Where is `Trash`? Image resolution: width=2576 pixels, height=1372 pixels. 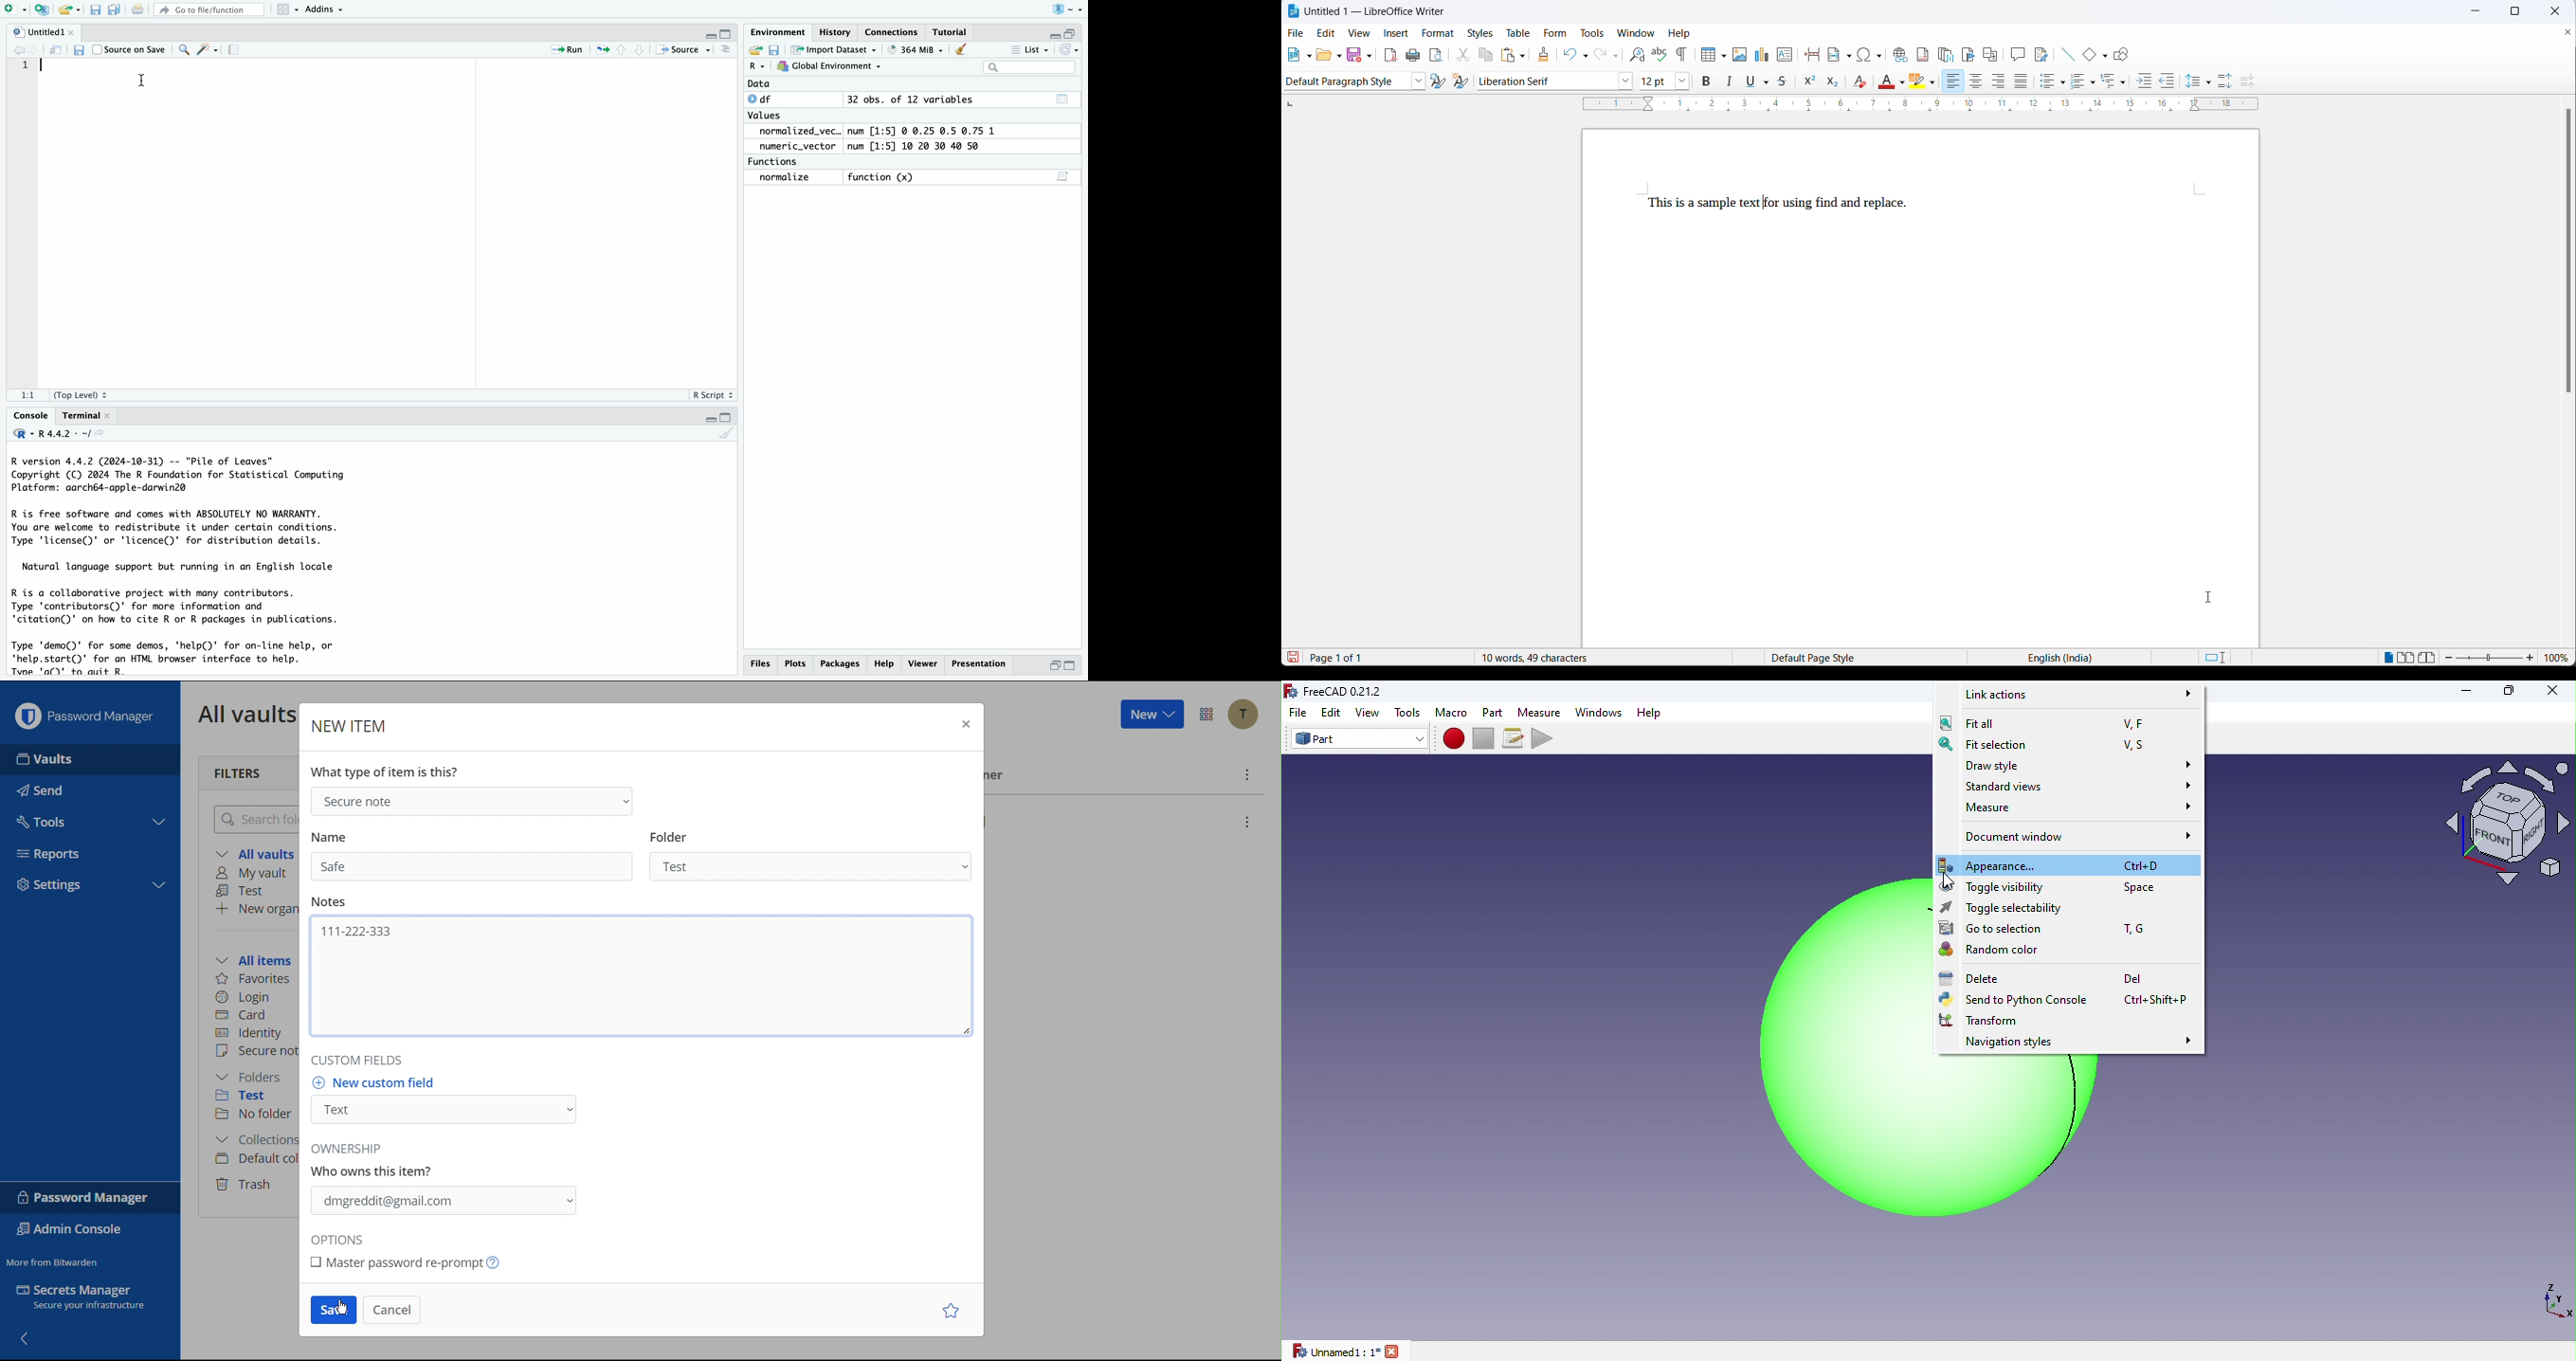
Trash is located at coordinates (246, 1182).